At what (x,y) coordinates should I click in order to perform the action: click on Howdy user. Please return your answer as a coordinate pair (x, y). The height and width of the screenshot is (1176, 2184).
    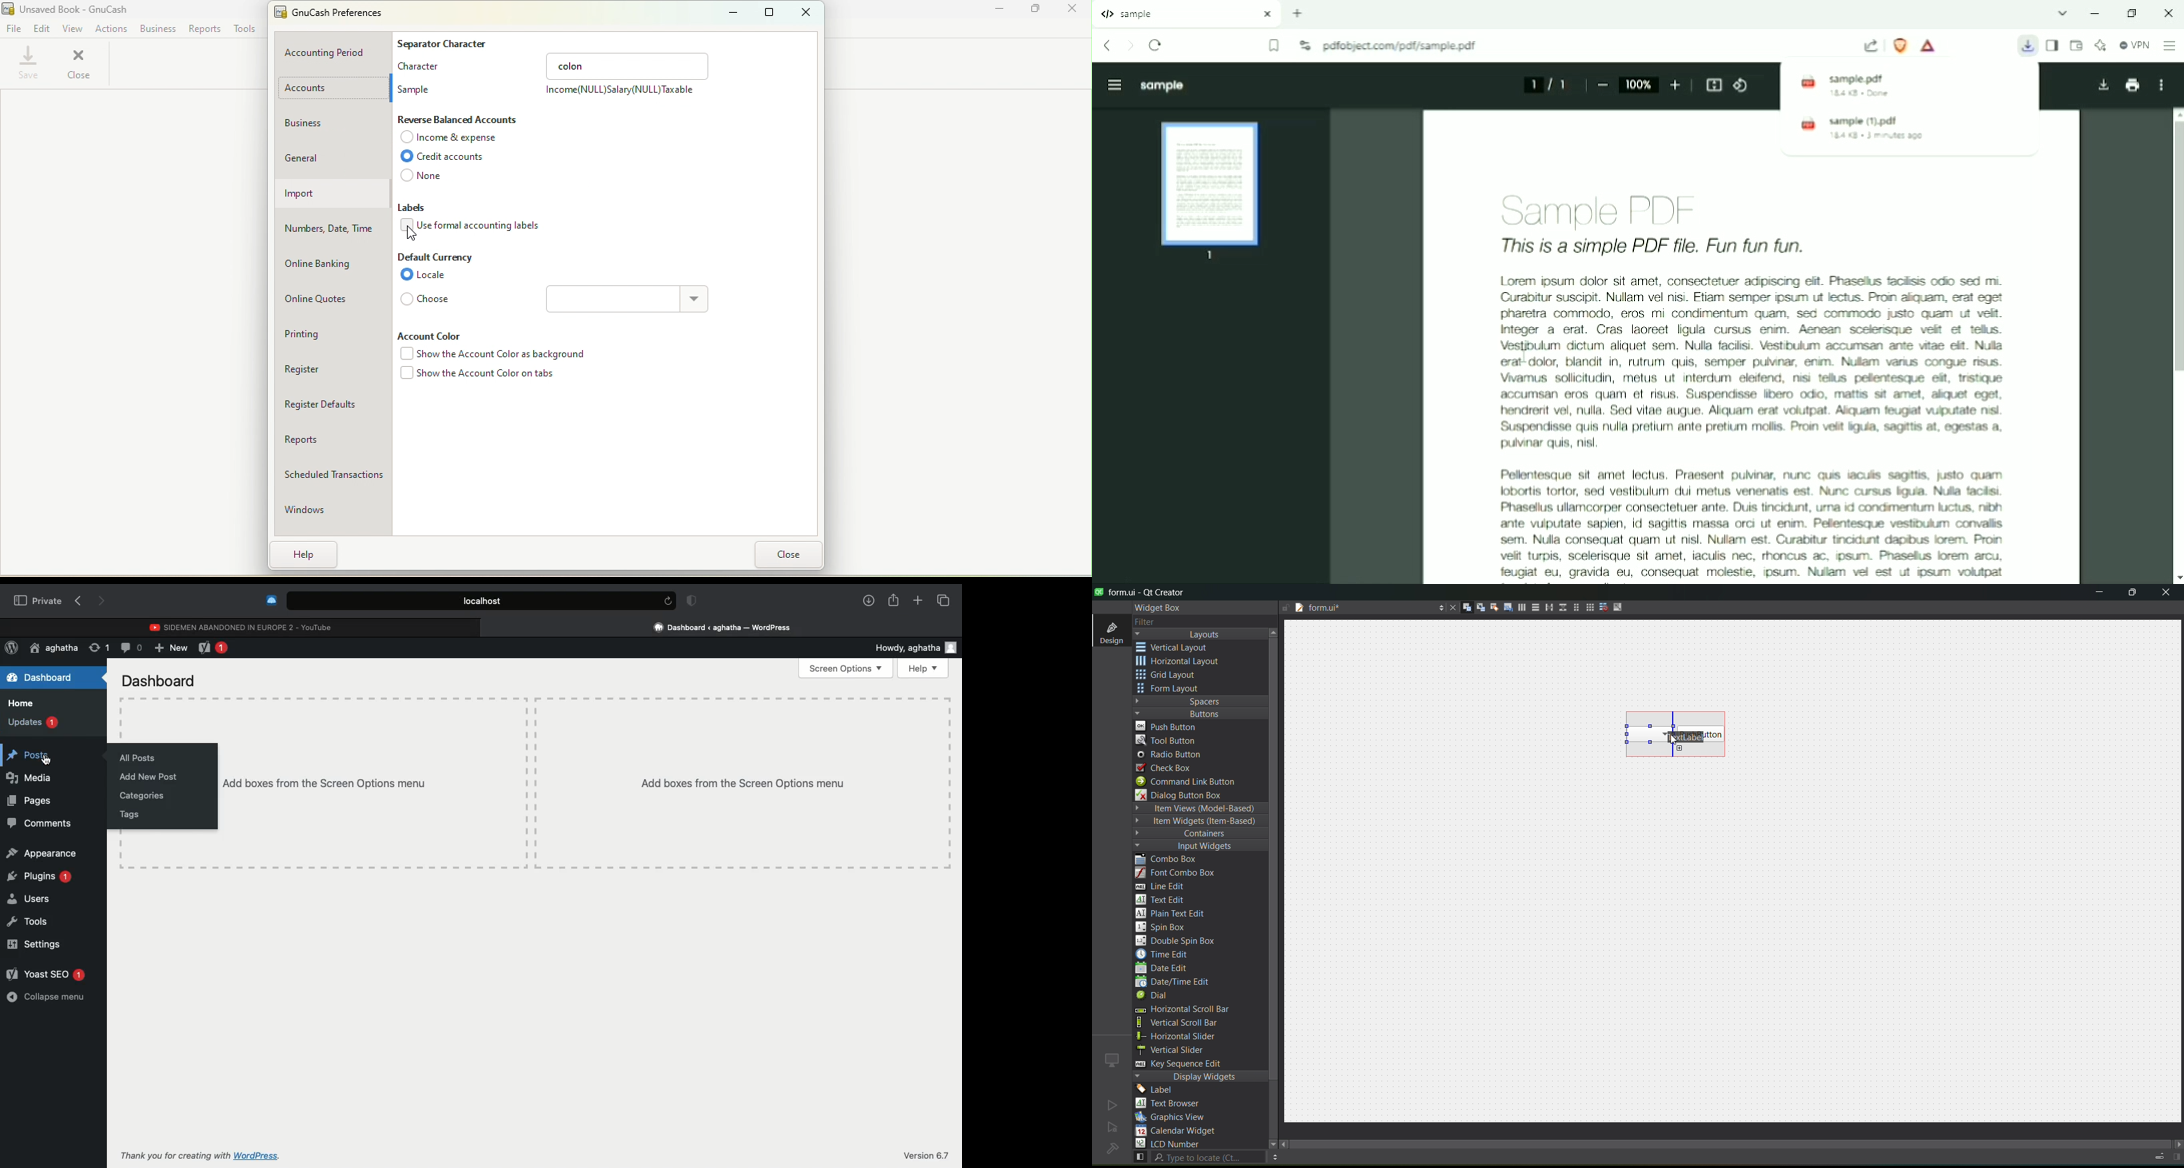
    Looking at the image, I should click on (911, 648).